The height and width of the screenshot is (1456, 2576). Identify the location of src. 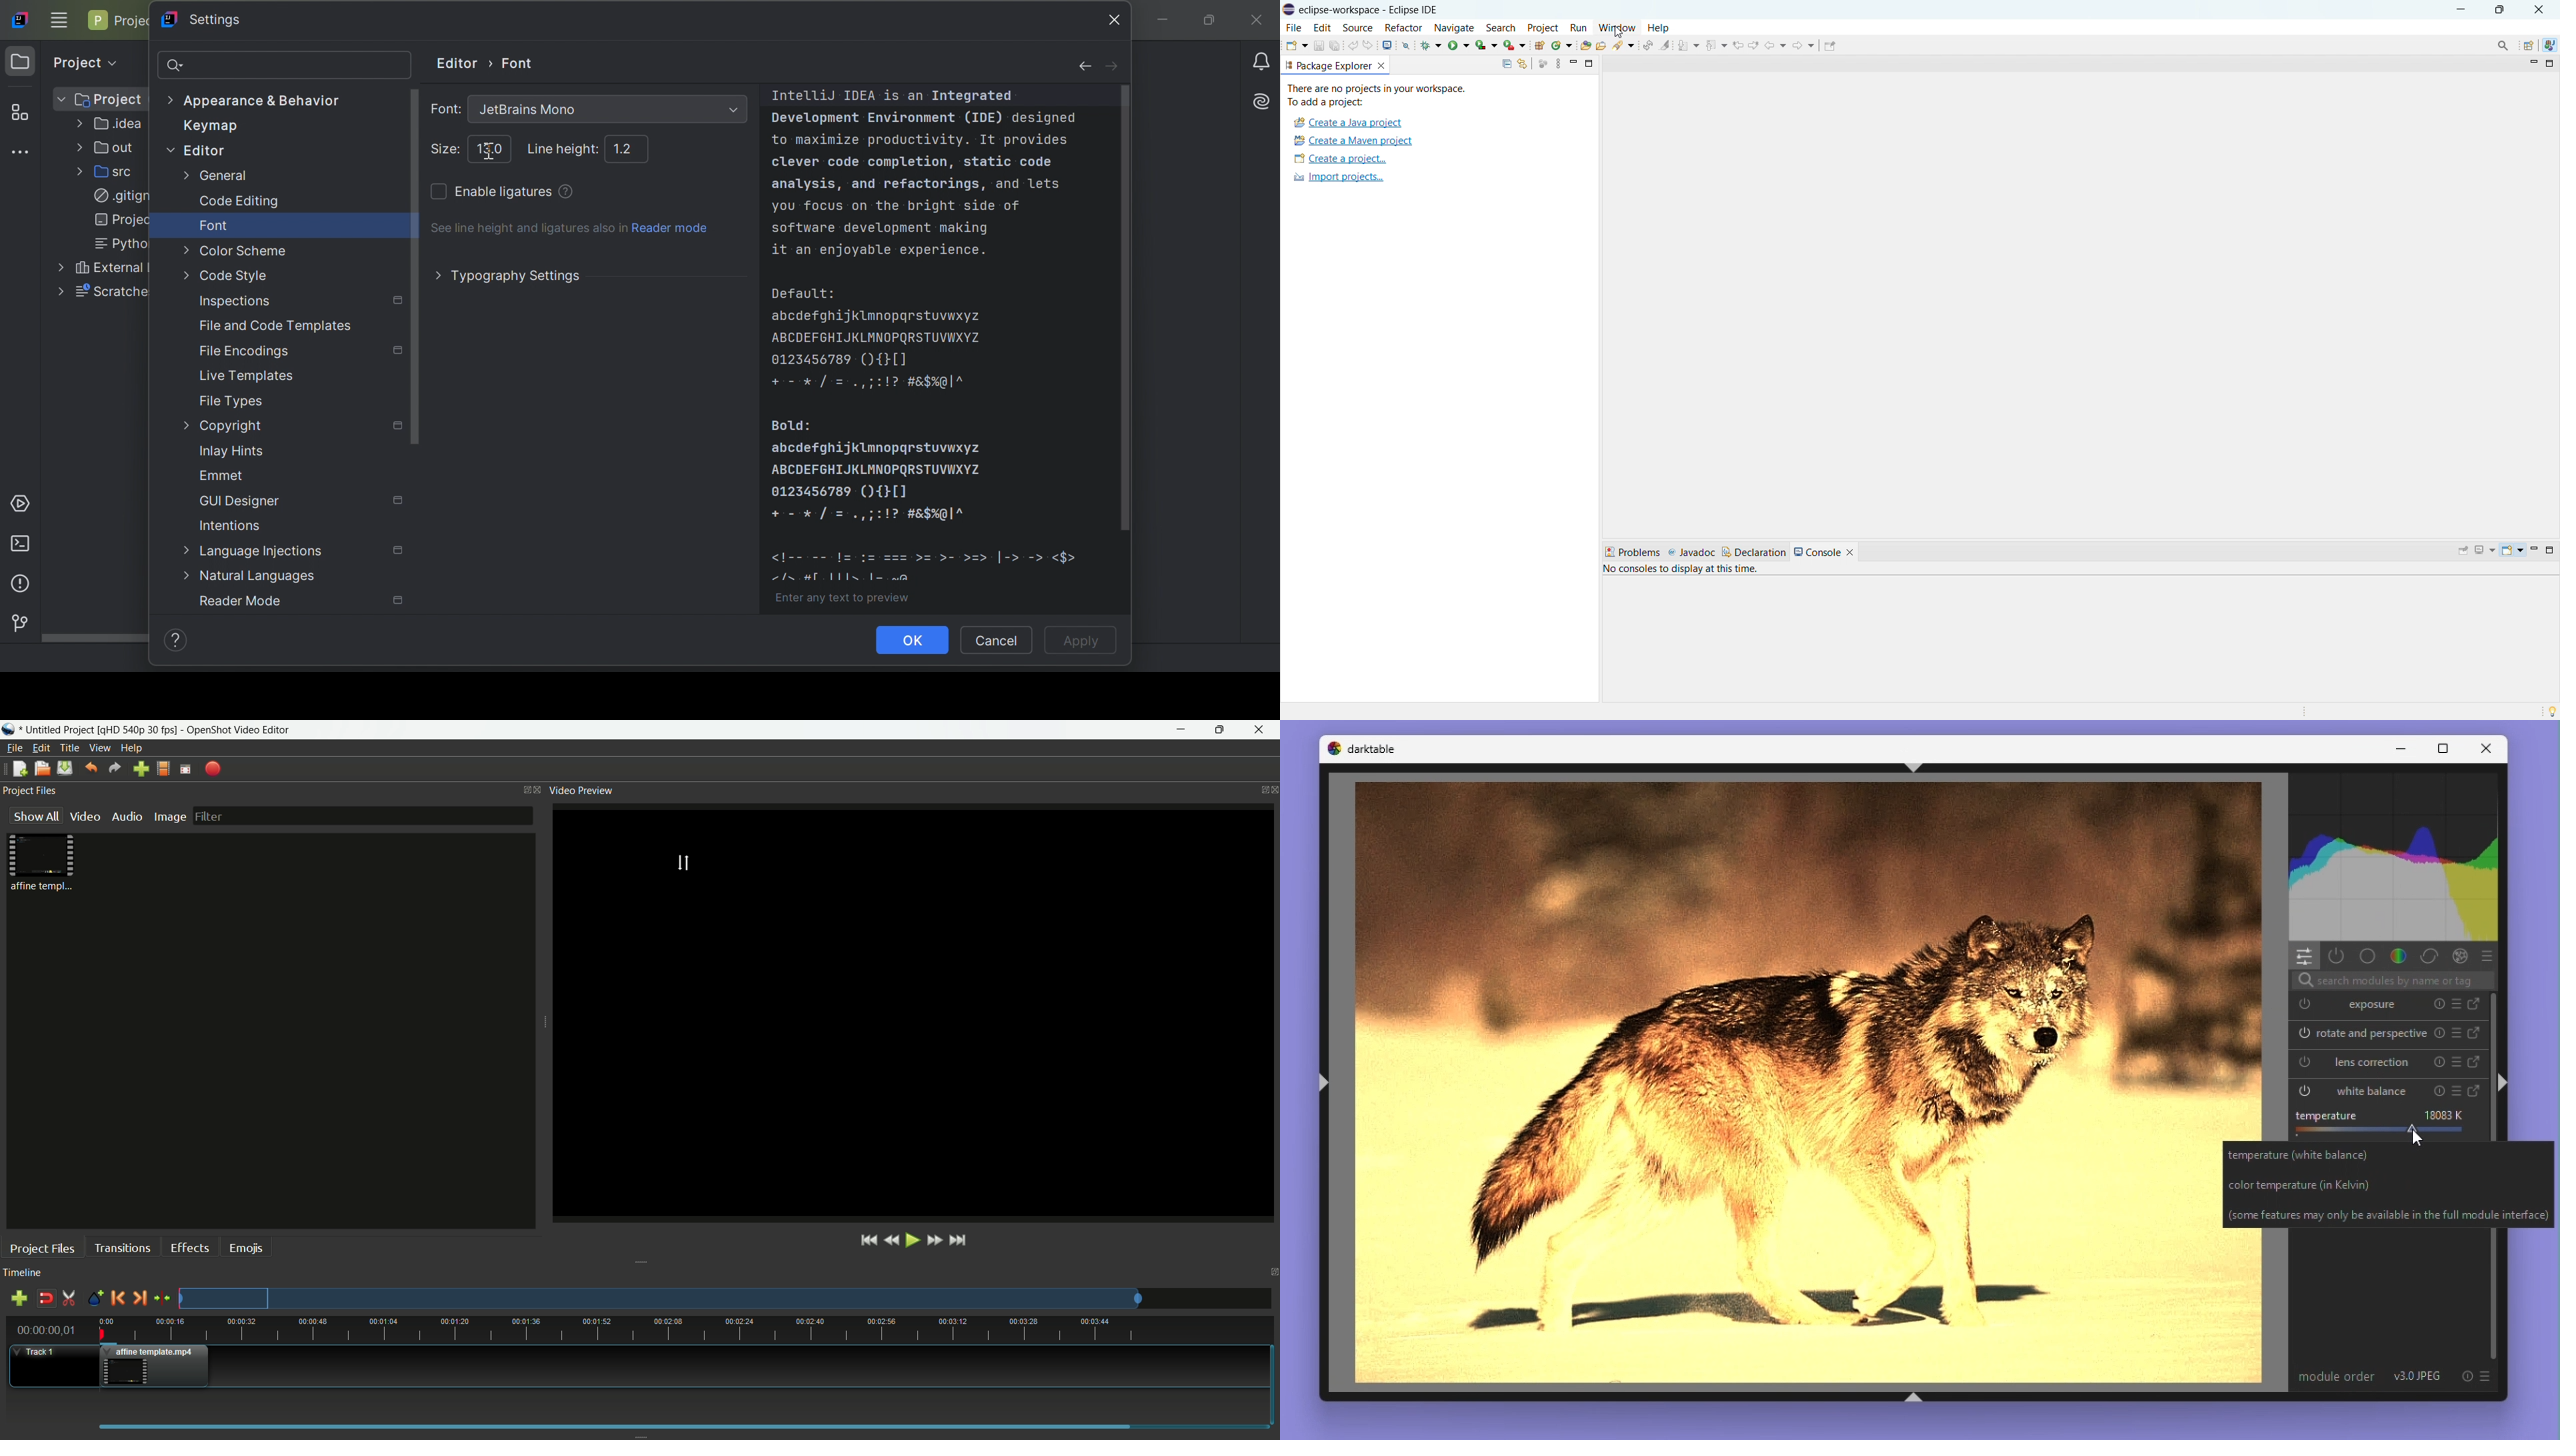
(111, 171).